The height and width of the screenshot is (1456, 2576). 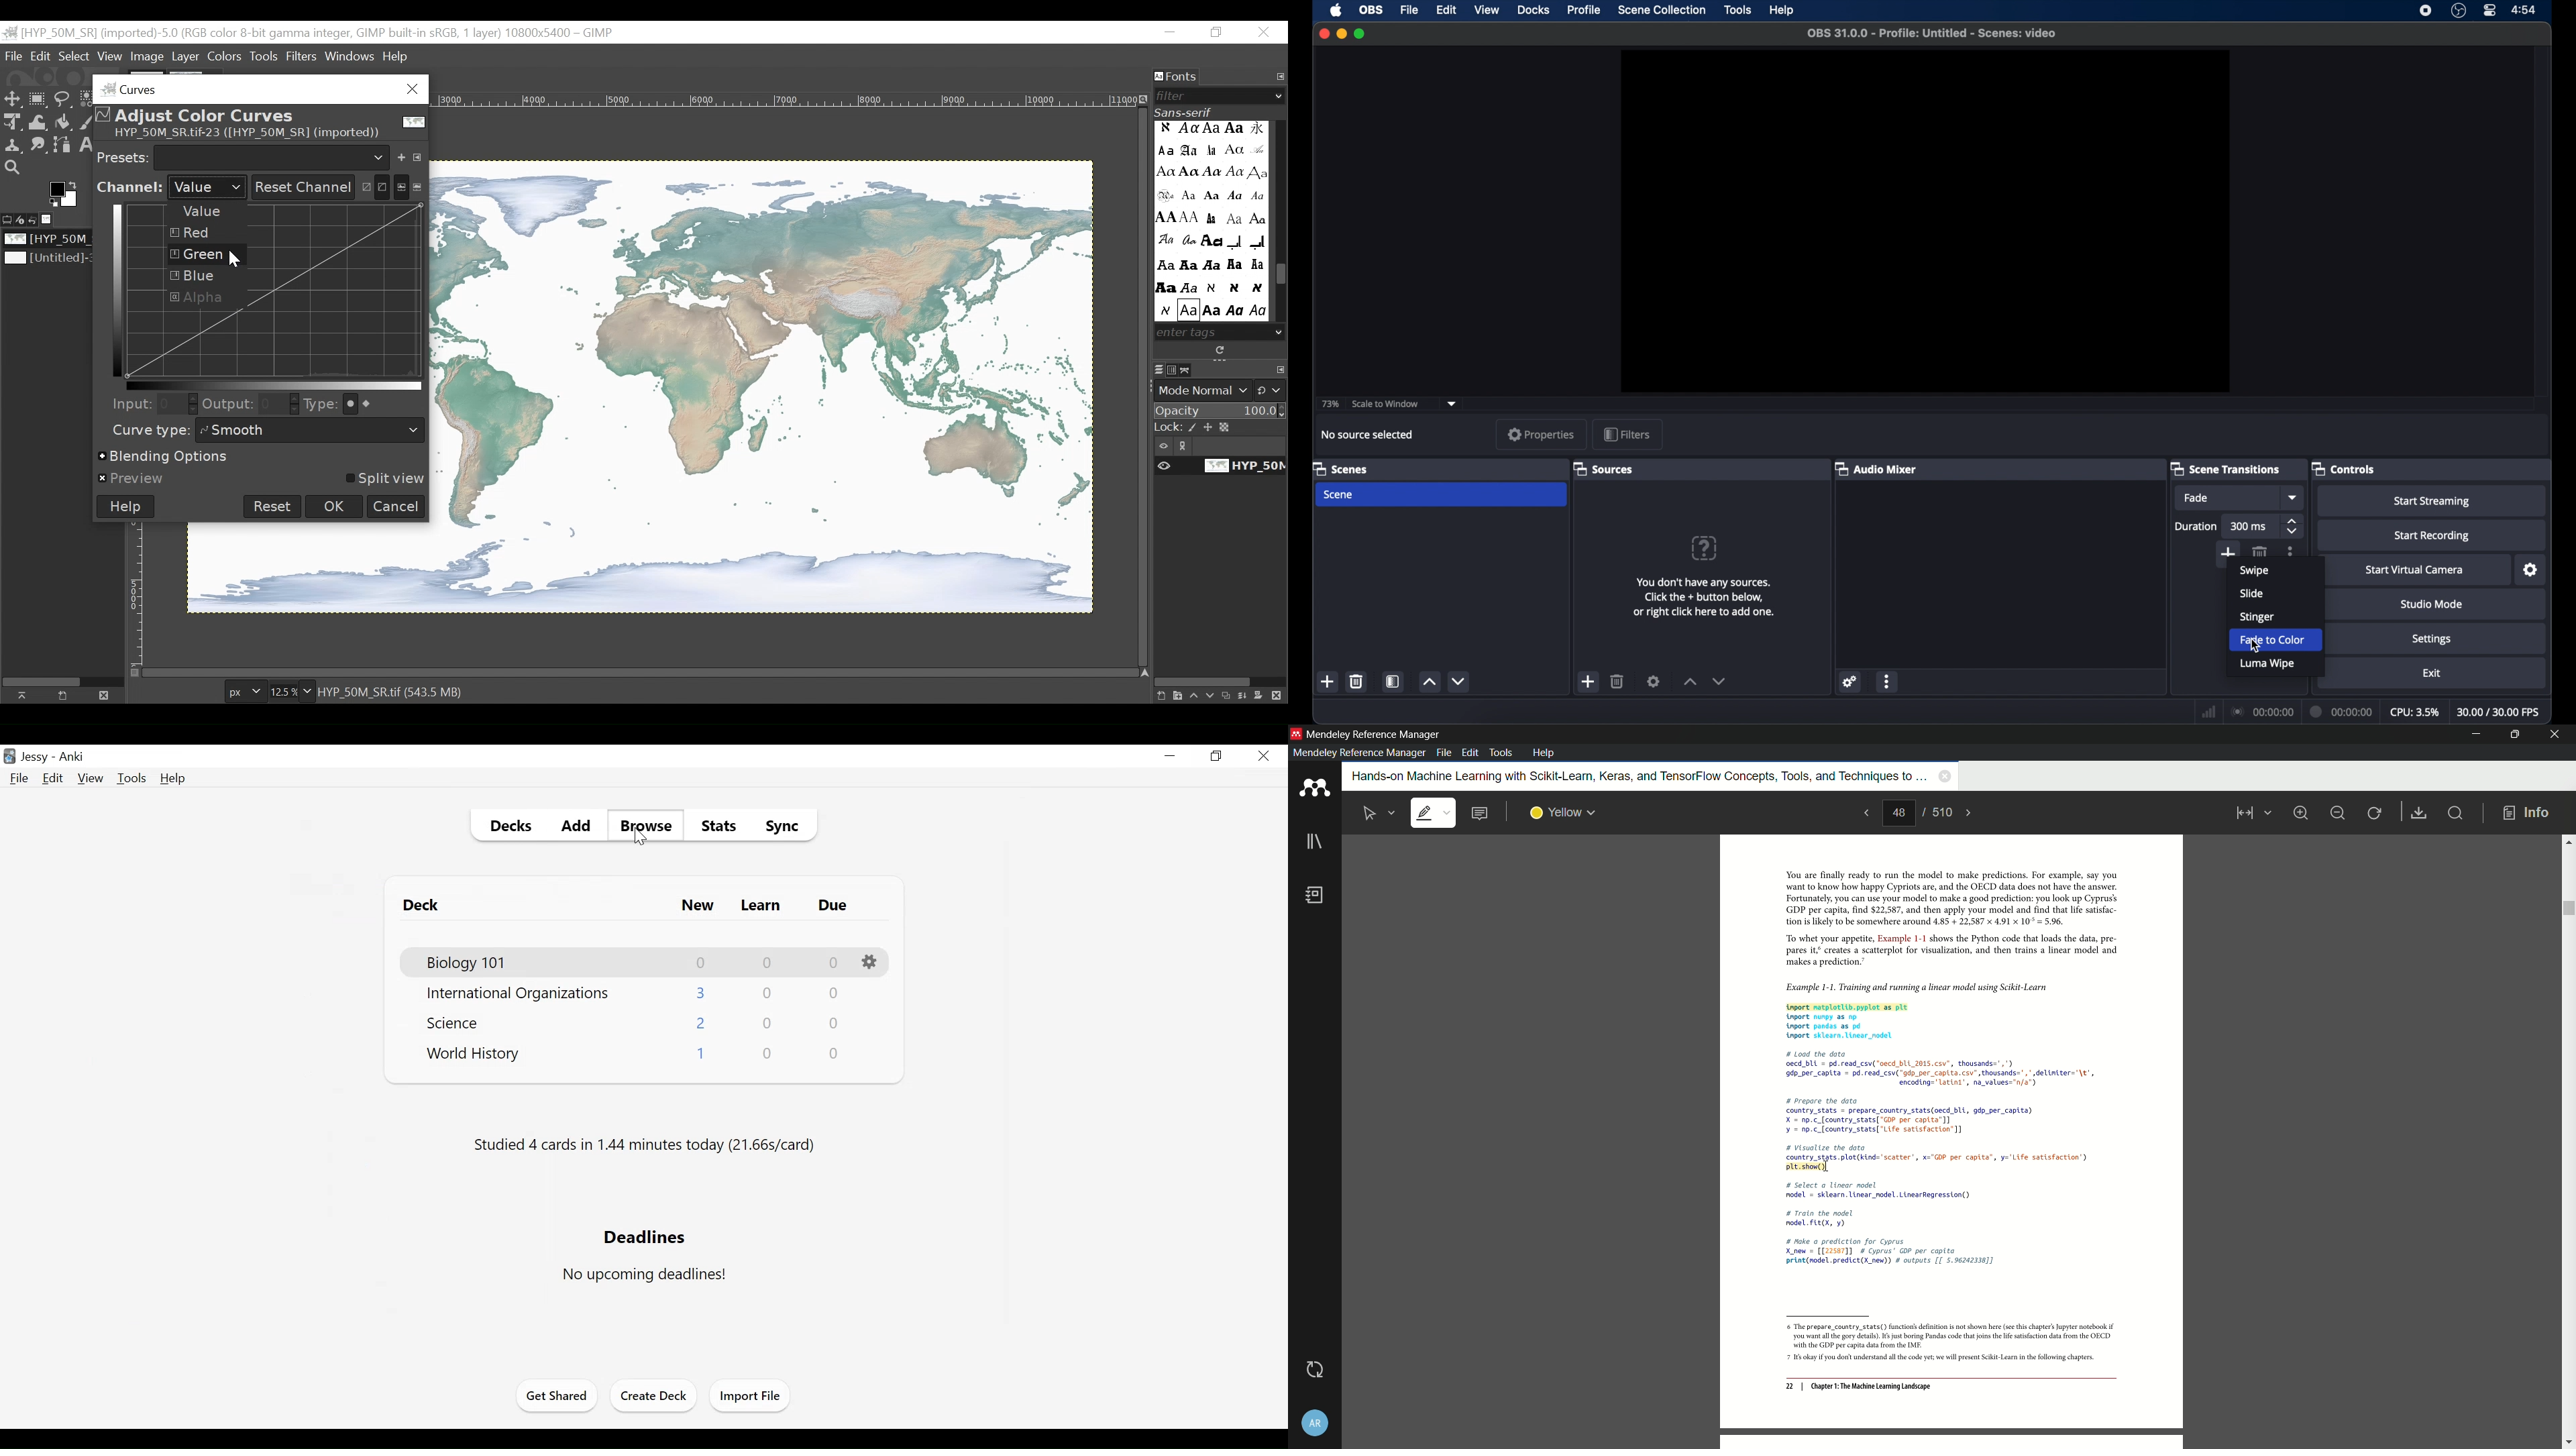 I want to click on Tools, so click(x=131, y=777).